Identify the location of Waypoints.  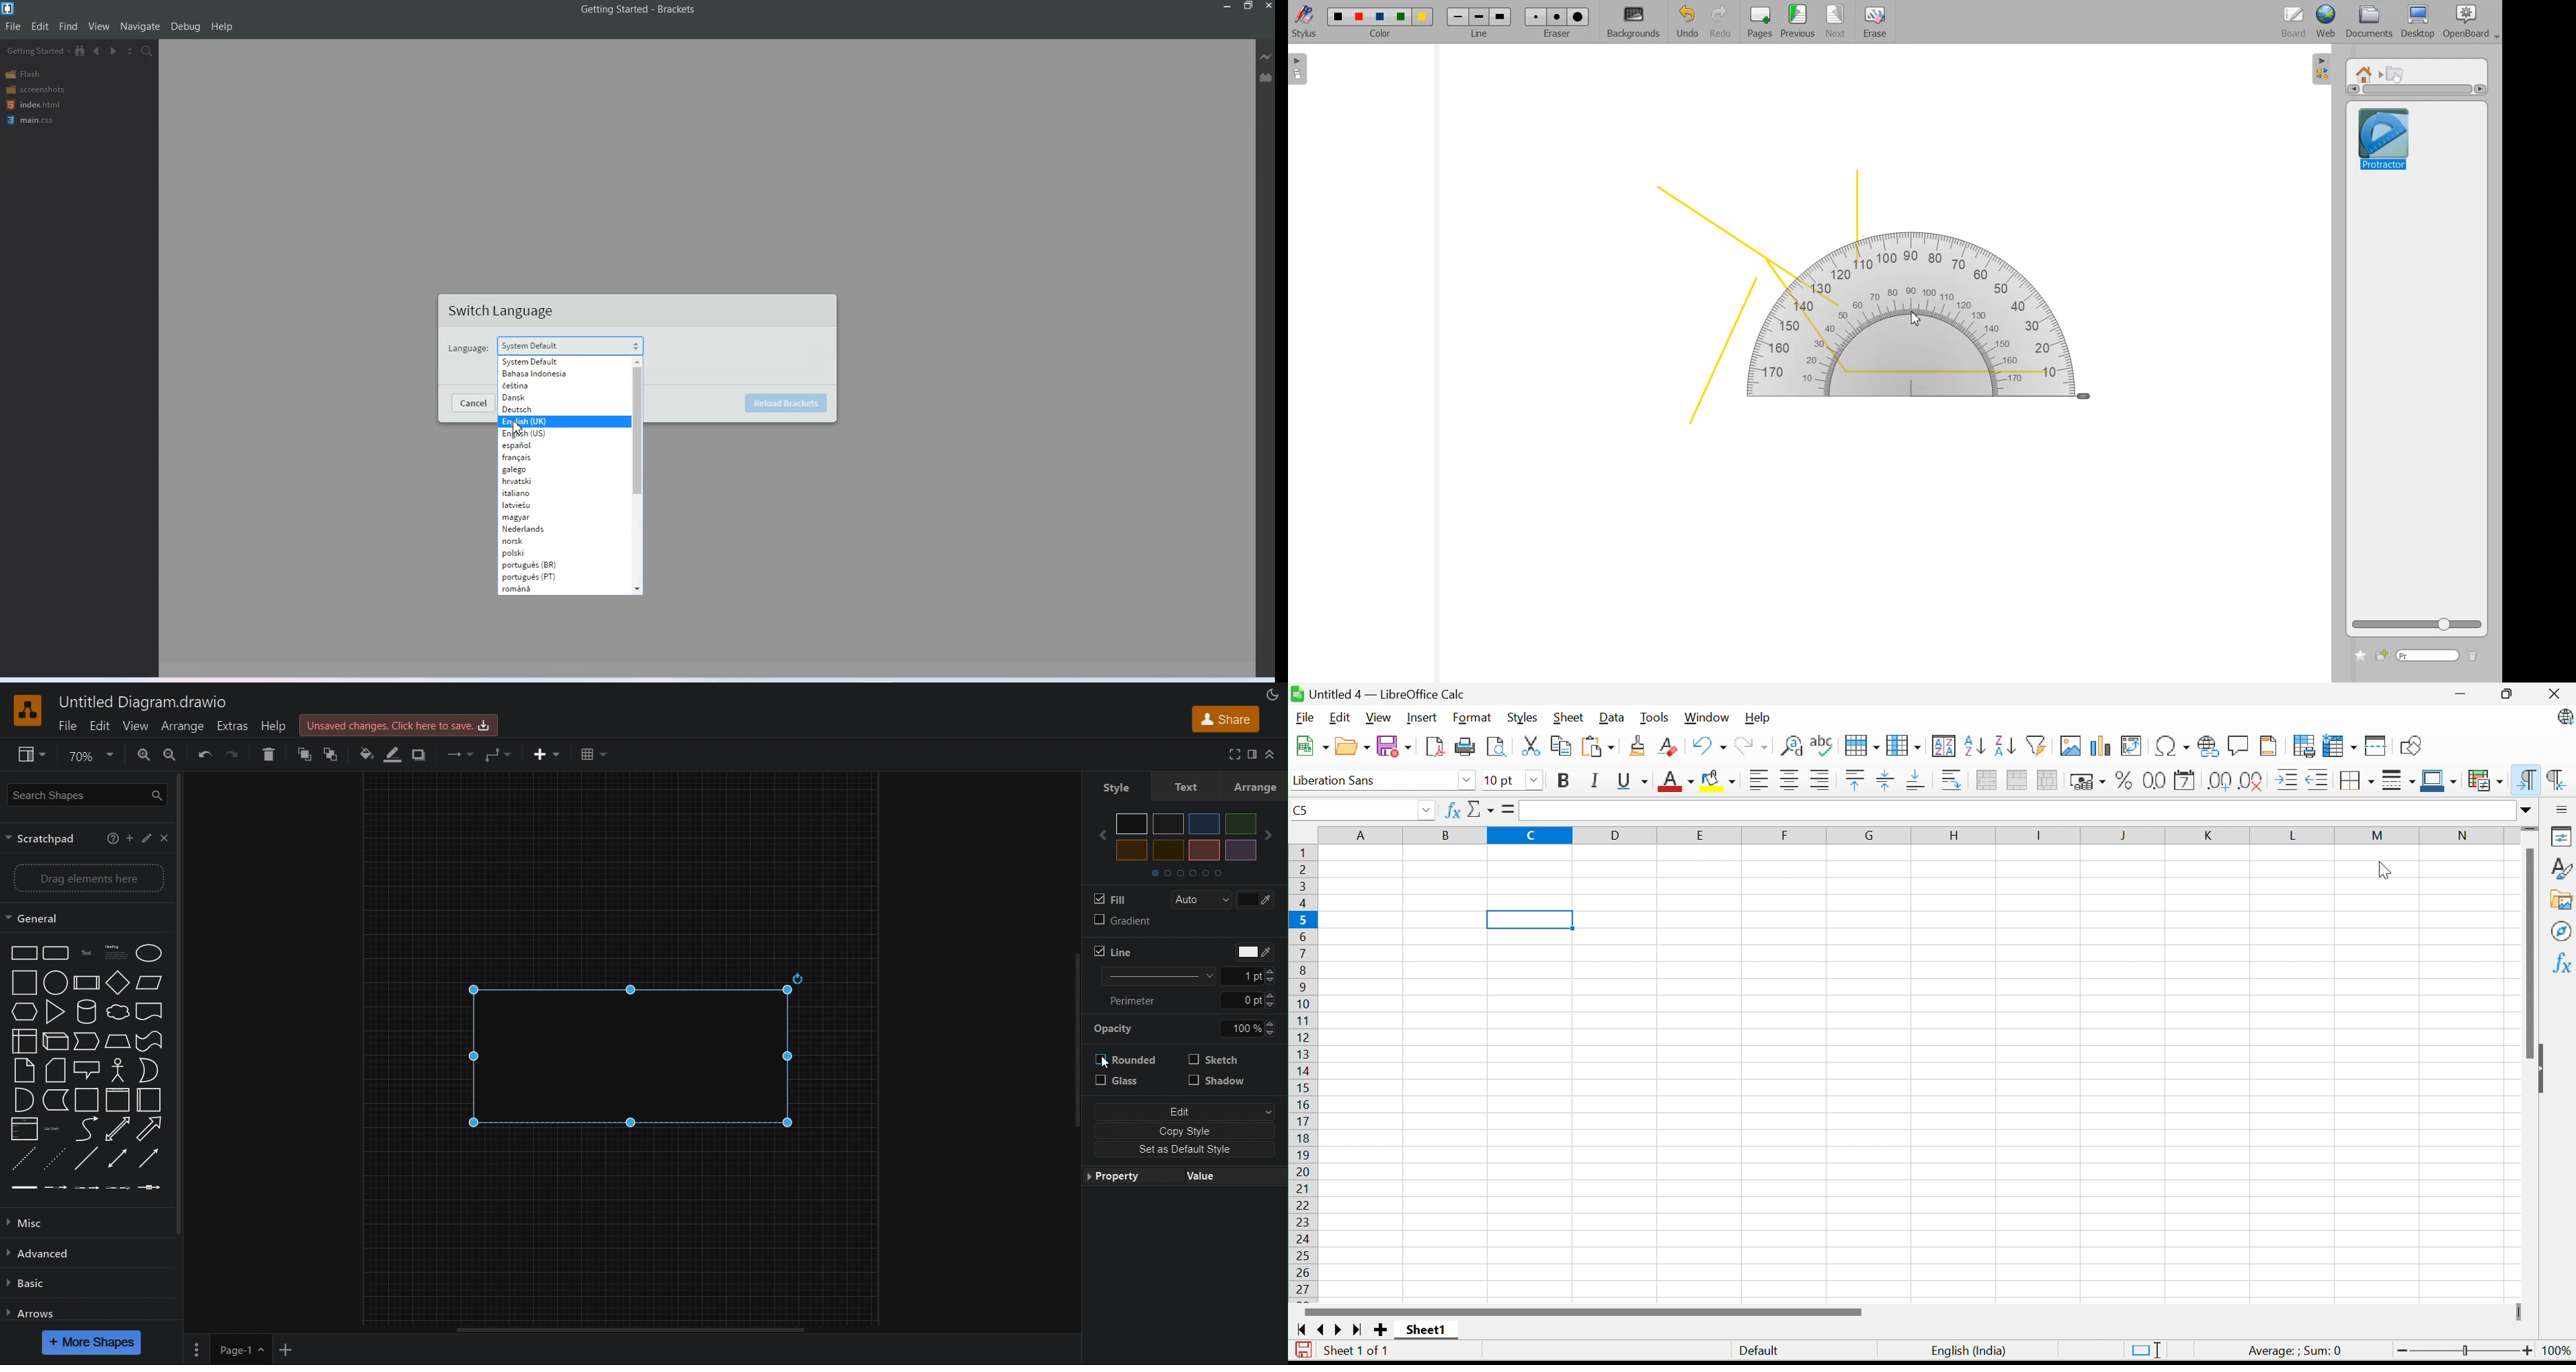
(499, 754).